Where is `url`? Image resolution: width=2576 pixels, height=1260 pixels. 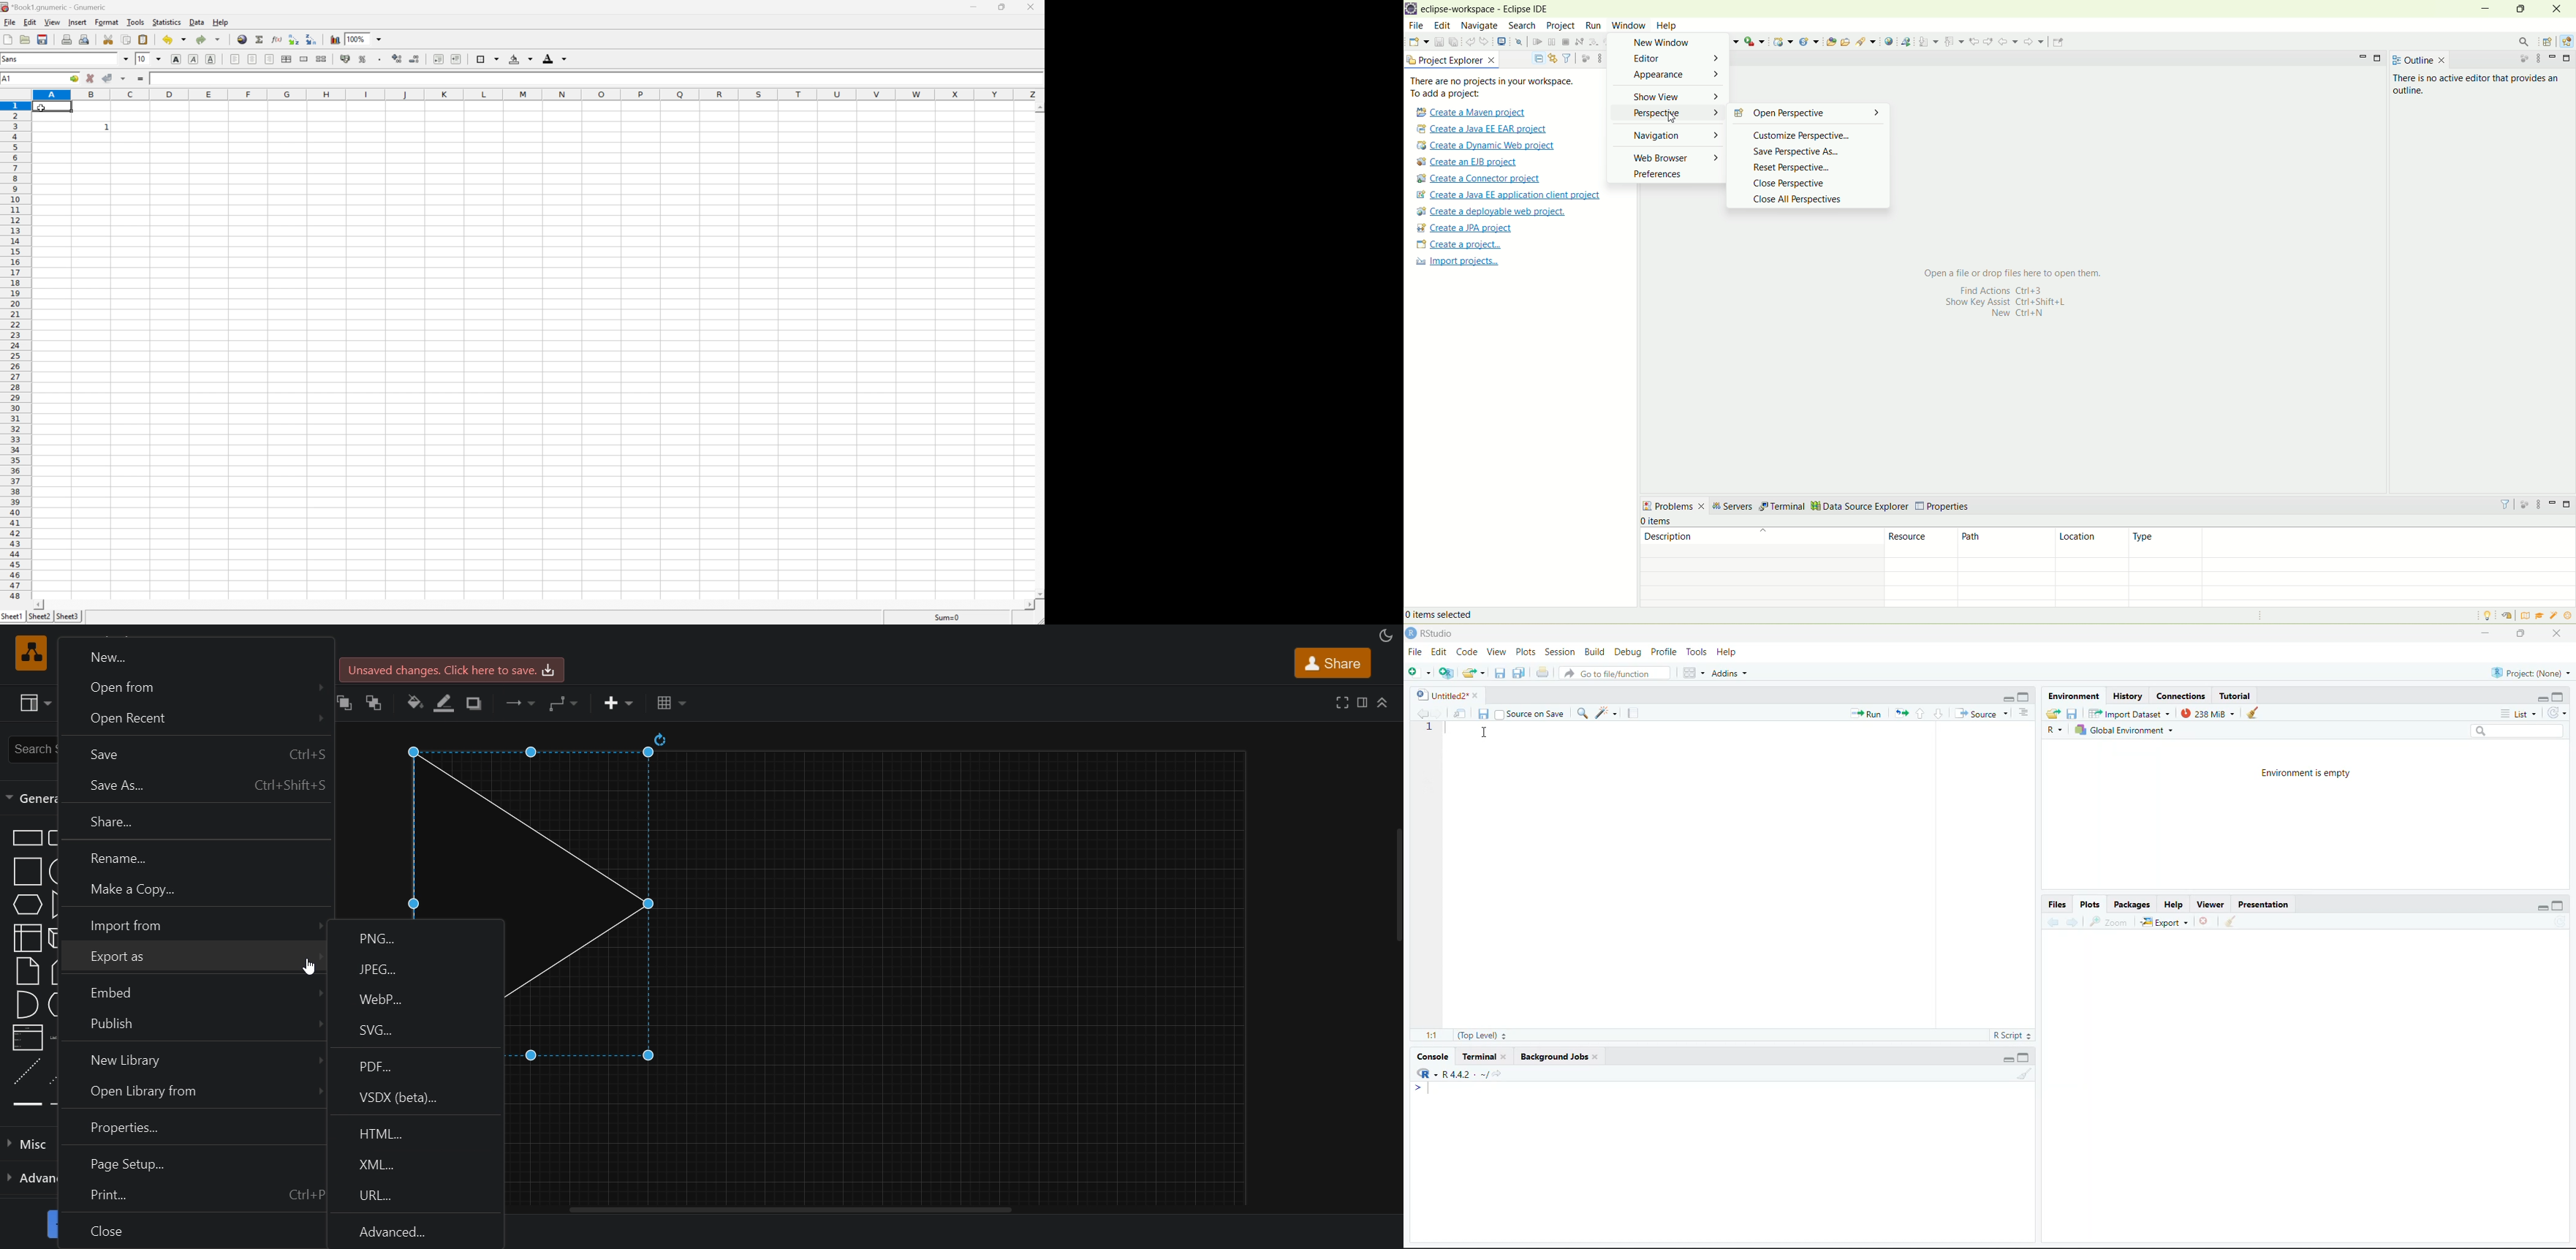
url is located at coordinates (415, 1196).